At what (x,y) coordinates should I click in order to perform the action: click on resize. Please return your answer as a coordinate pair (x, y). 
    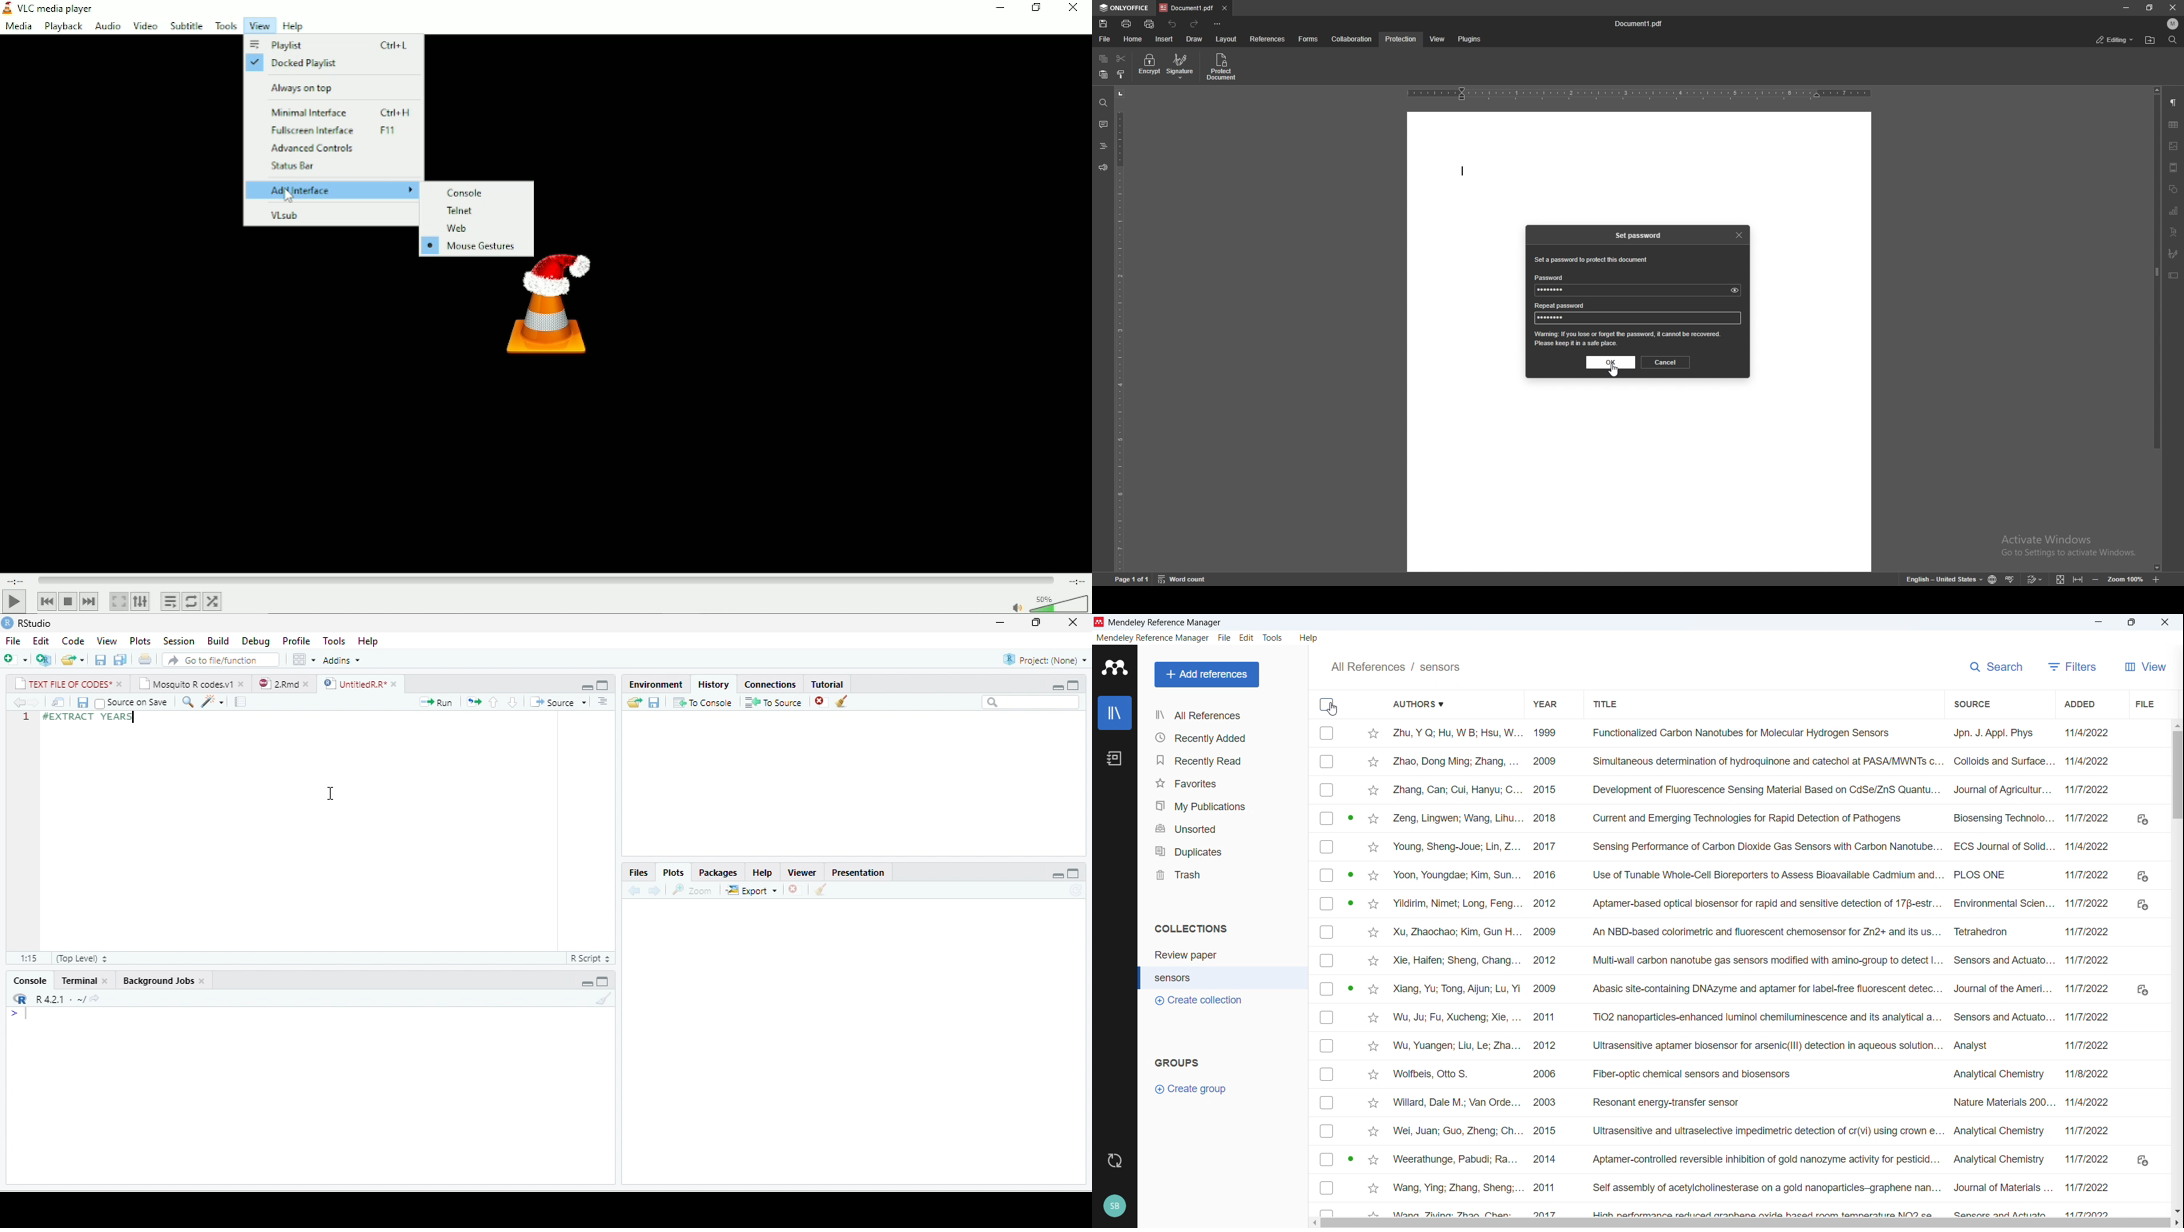
    Looking at the image, I should click on (1036, 623).